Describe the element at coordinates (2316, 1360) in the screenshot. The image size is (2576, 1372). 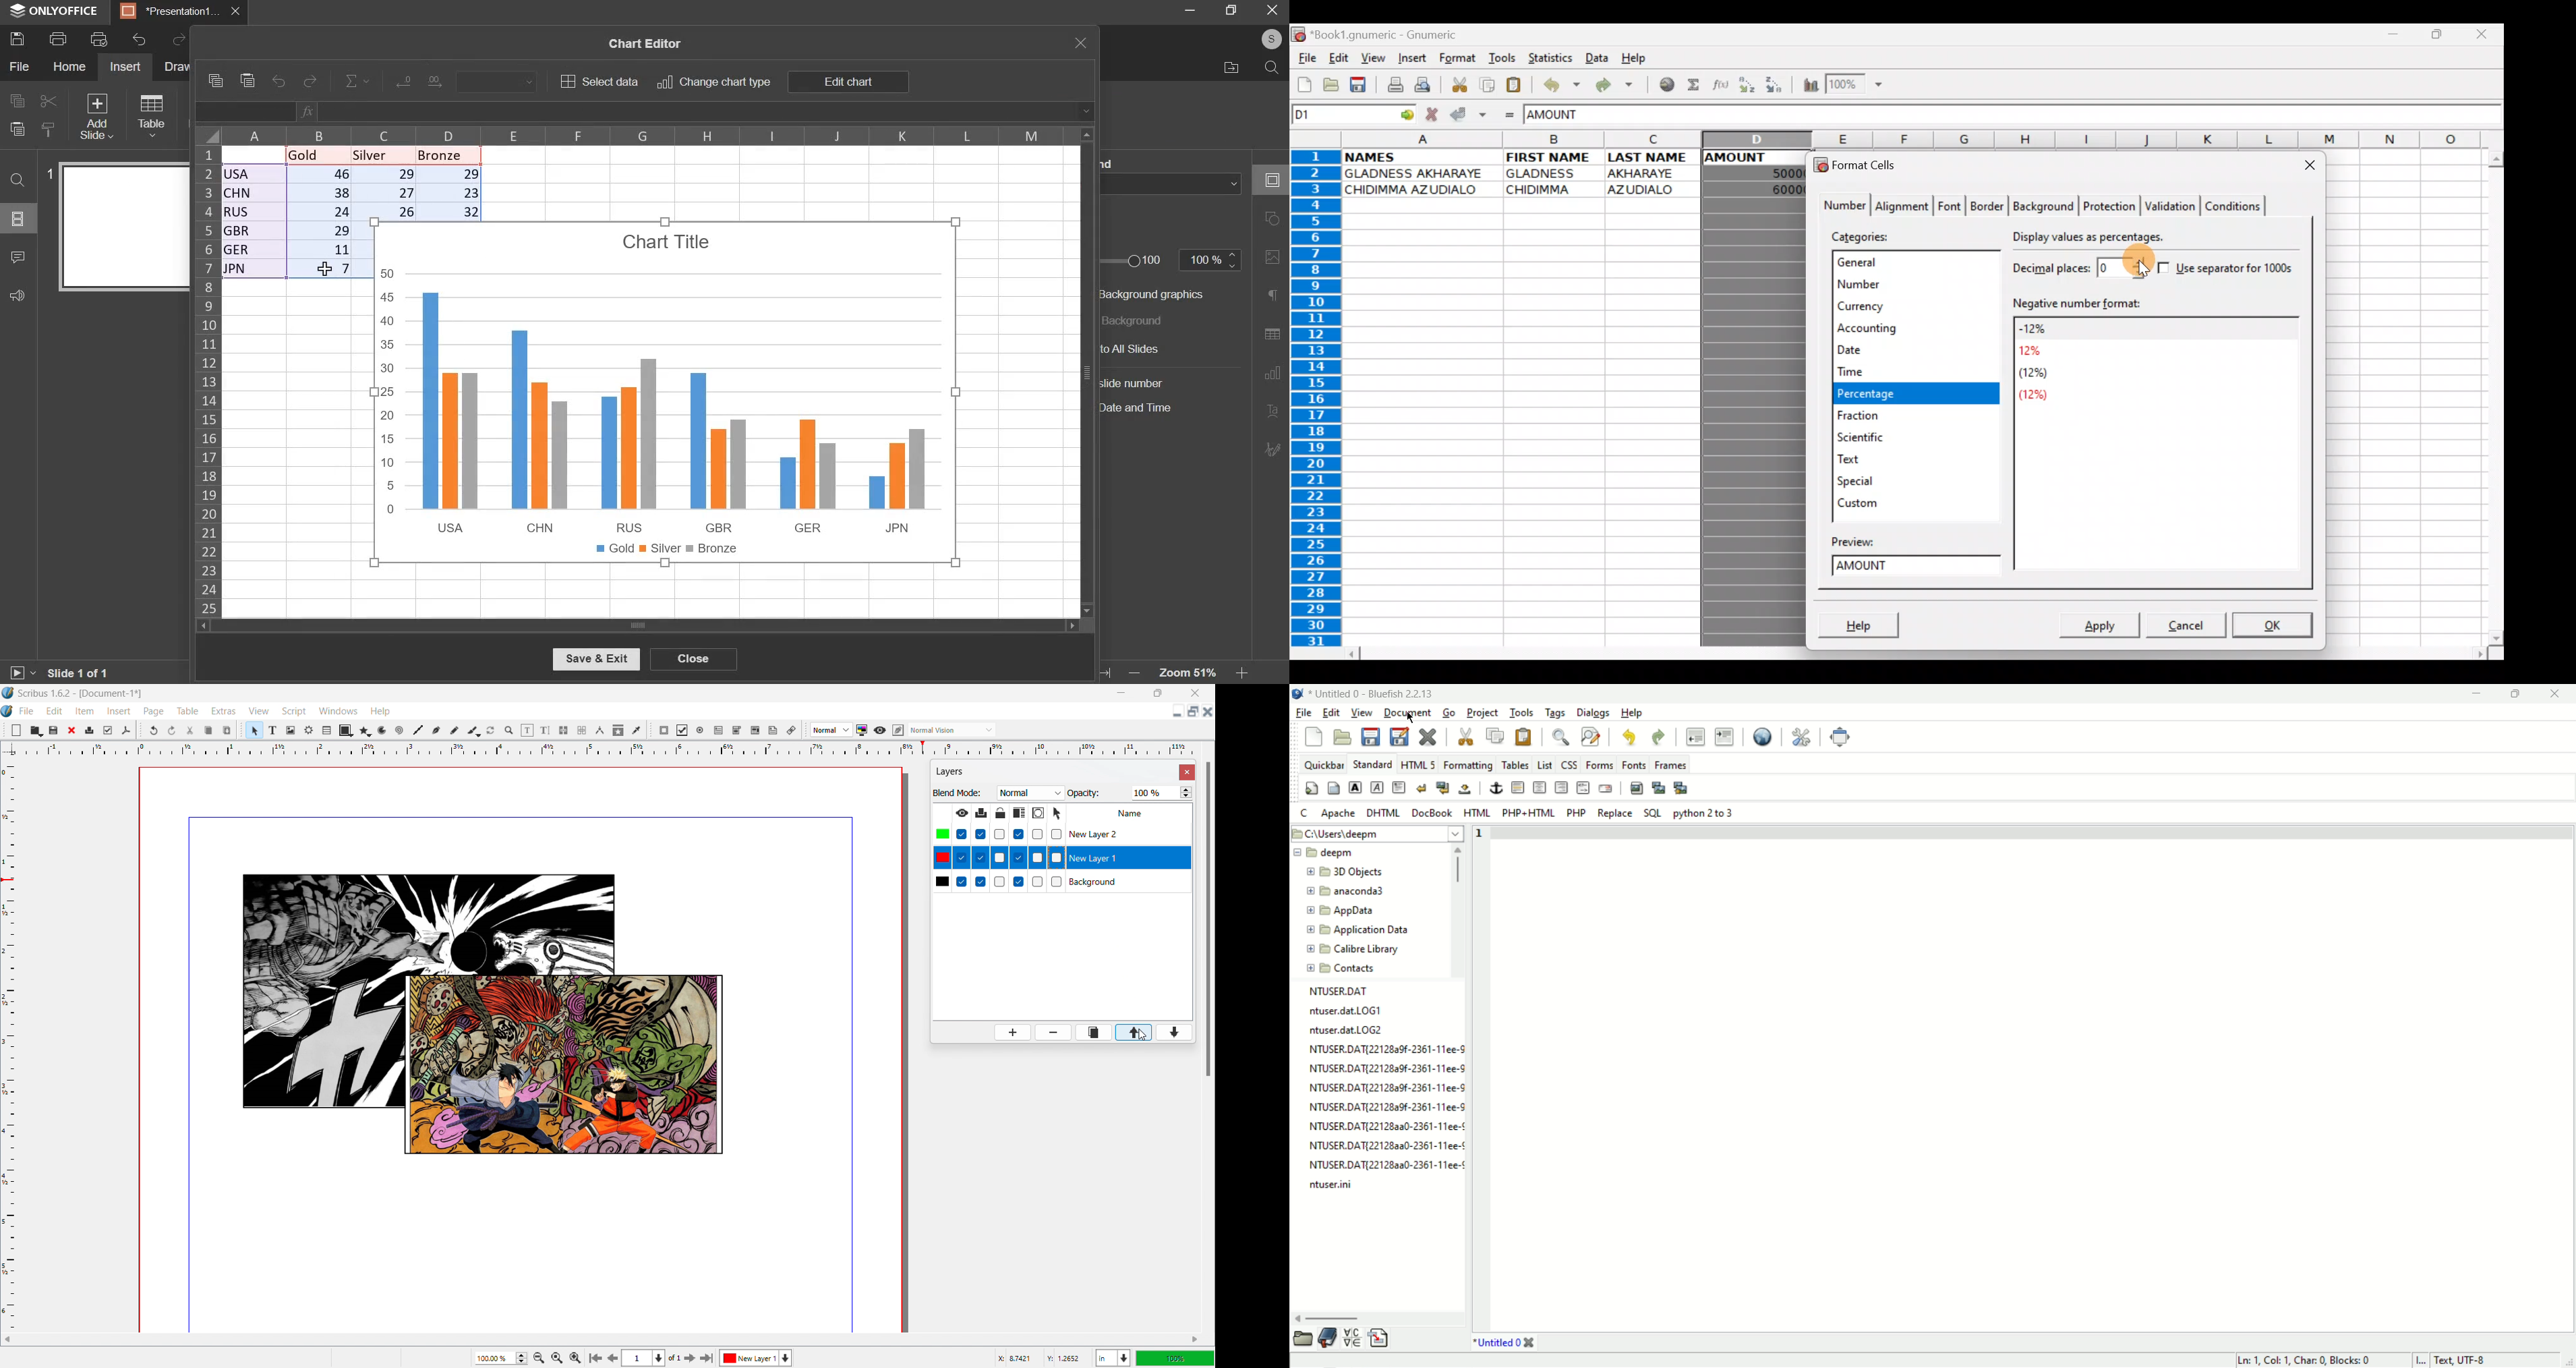
I see `Ln 1, Col 1, Char 0, Blocks:0` at that location.